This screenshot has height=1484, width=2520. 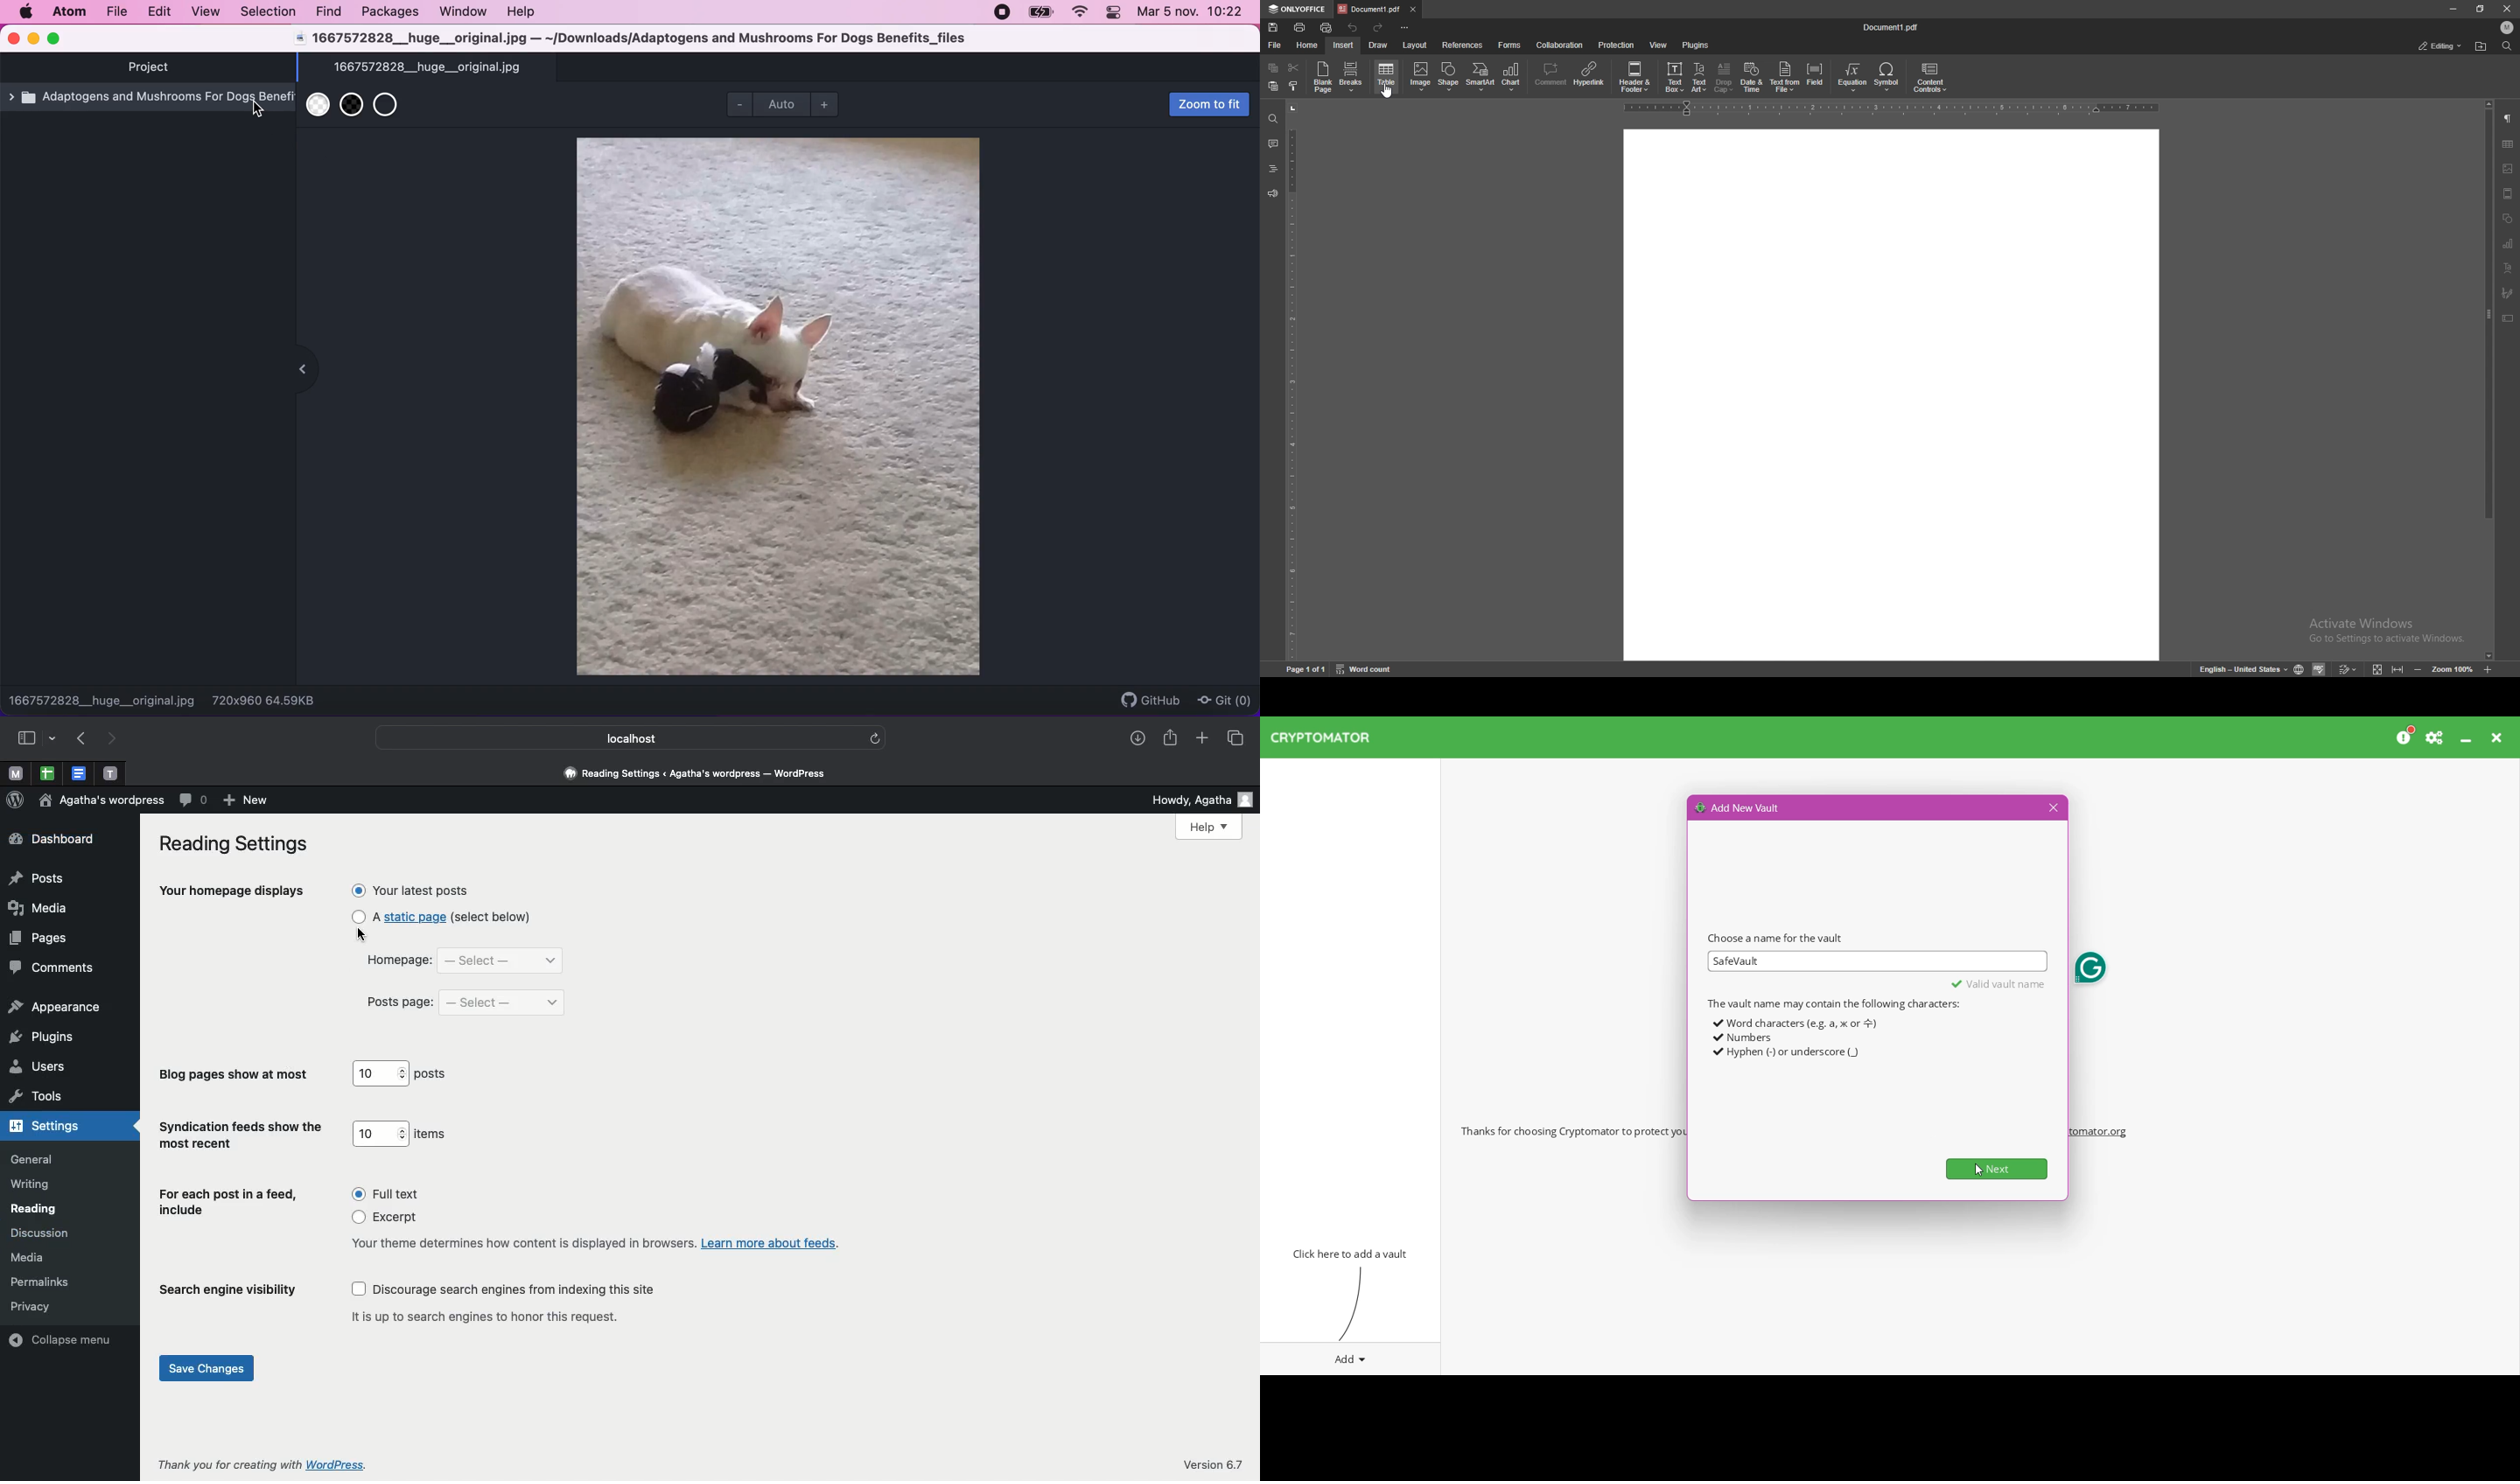 What do you see at coordinates (2398, 669) in the screenshot?
I see `fit to width` at bounding box center [2398, 669].